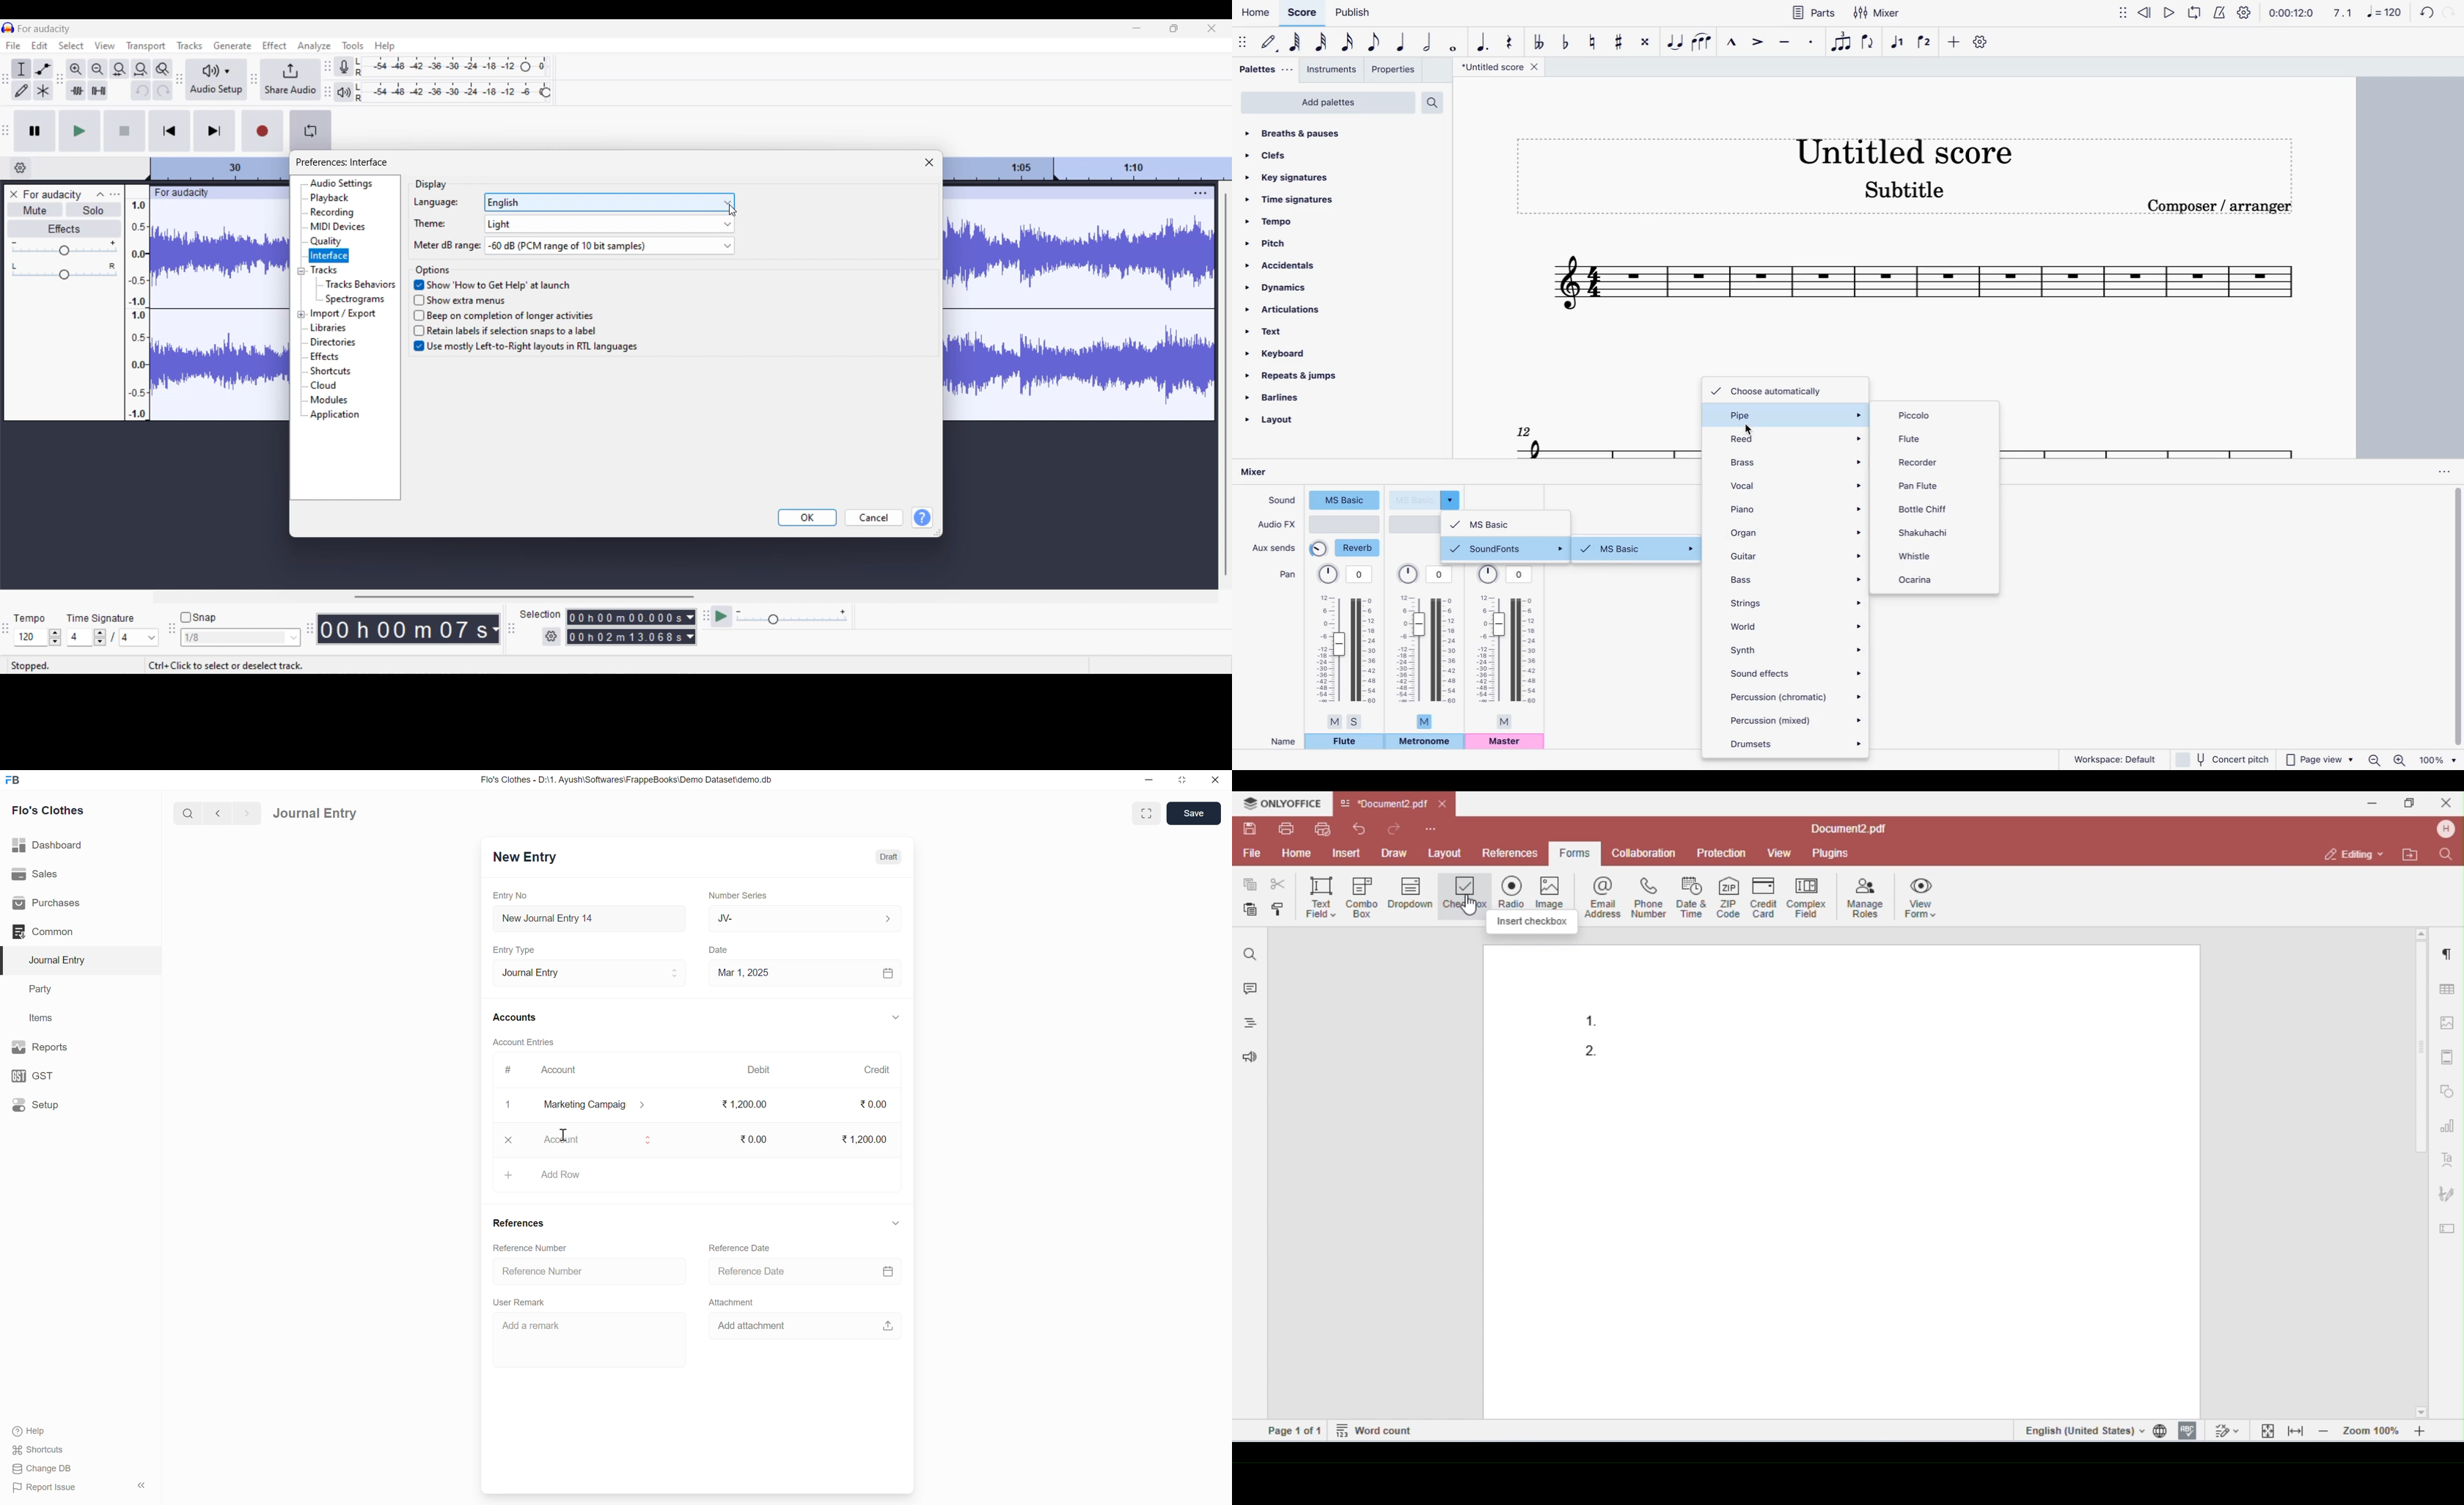 This screenshot has height=1512, width=2464. What do you see at coordinates (563, 1140) in the screenshot?
I see `account` at bounding box center [563, 1140].